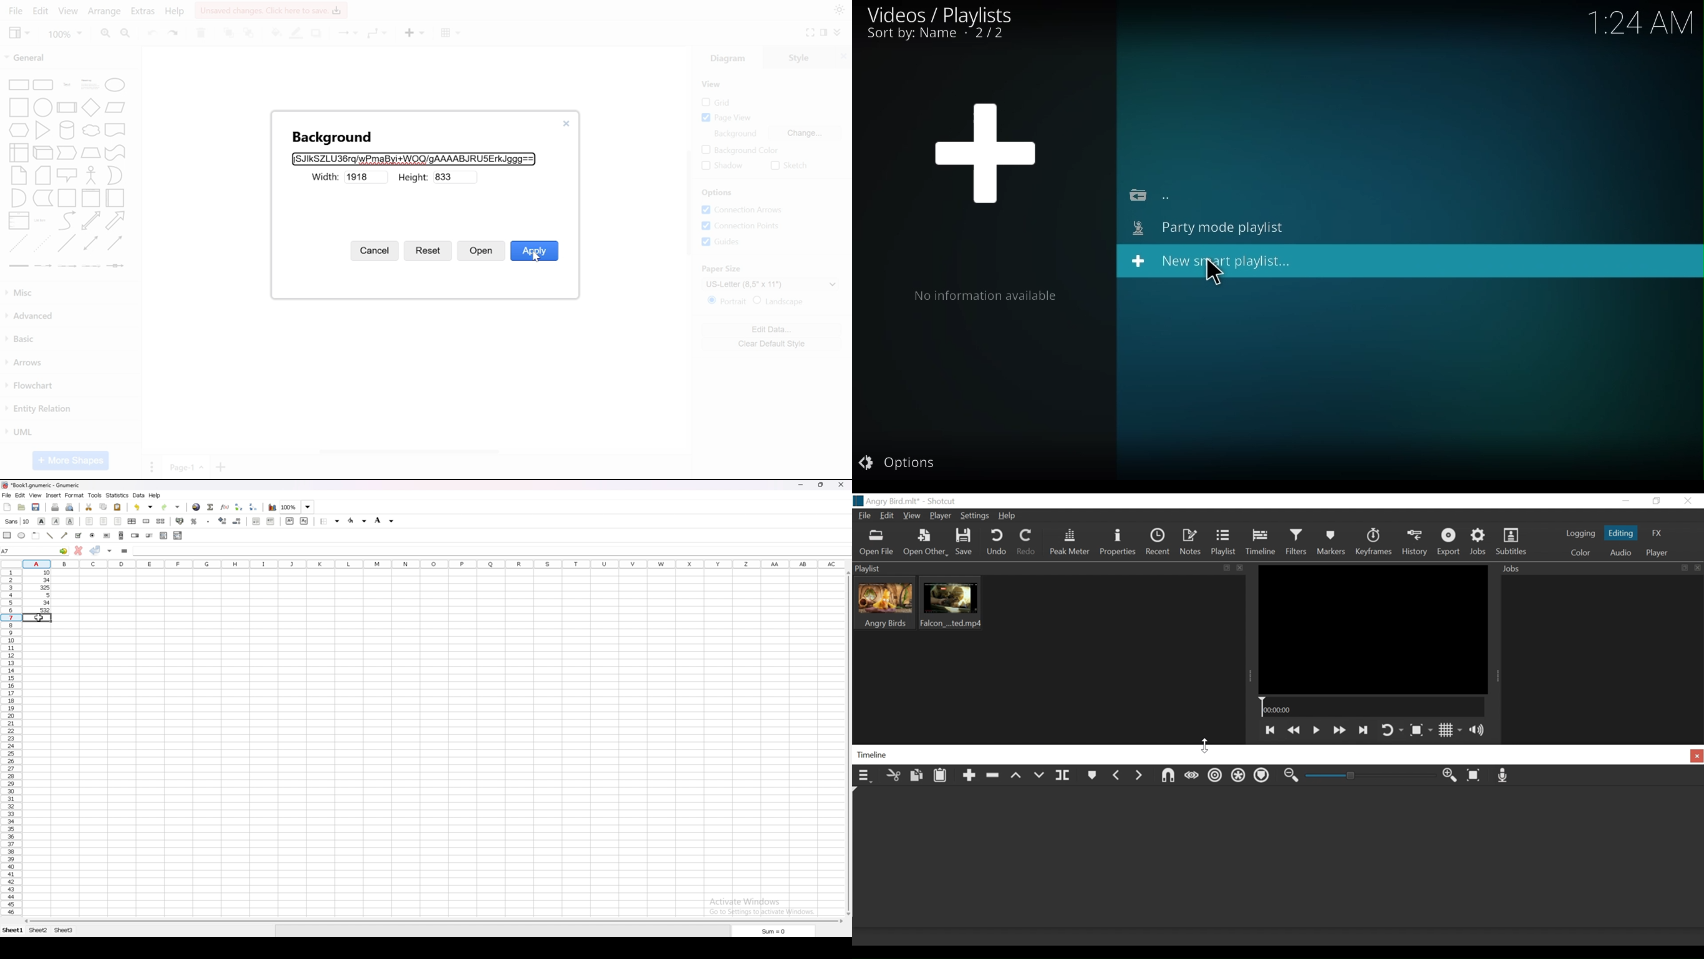 This screenshot has height=980, width=1708. I want to click on Player, so click(1655, 553).